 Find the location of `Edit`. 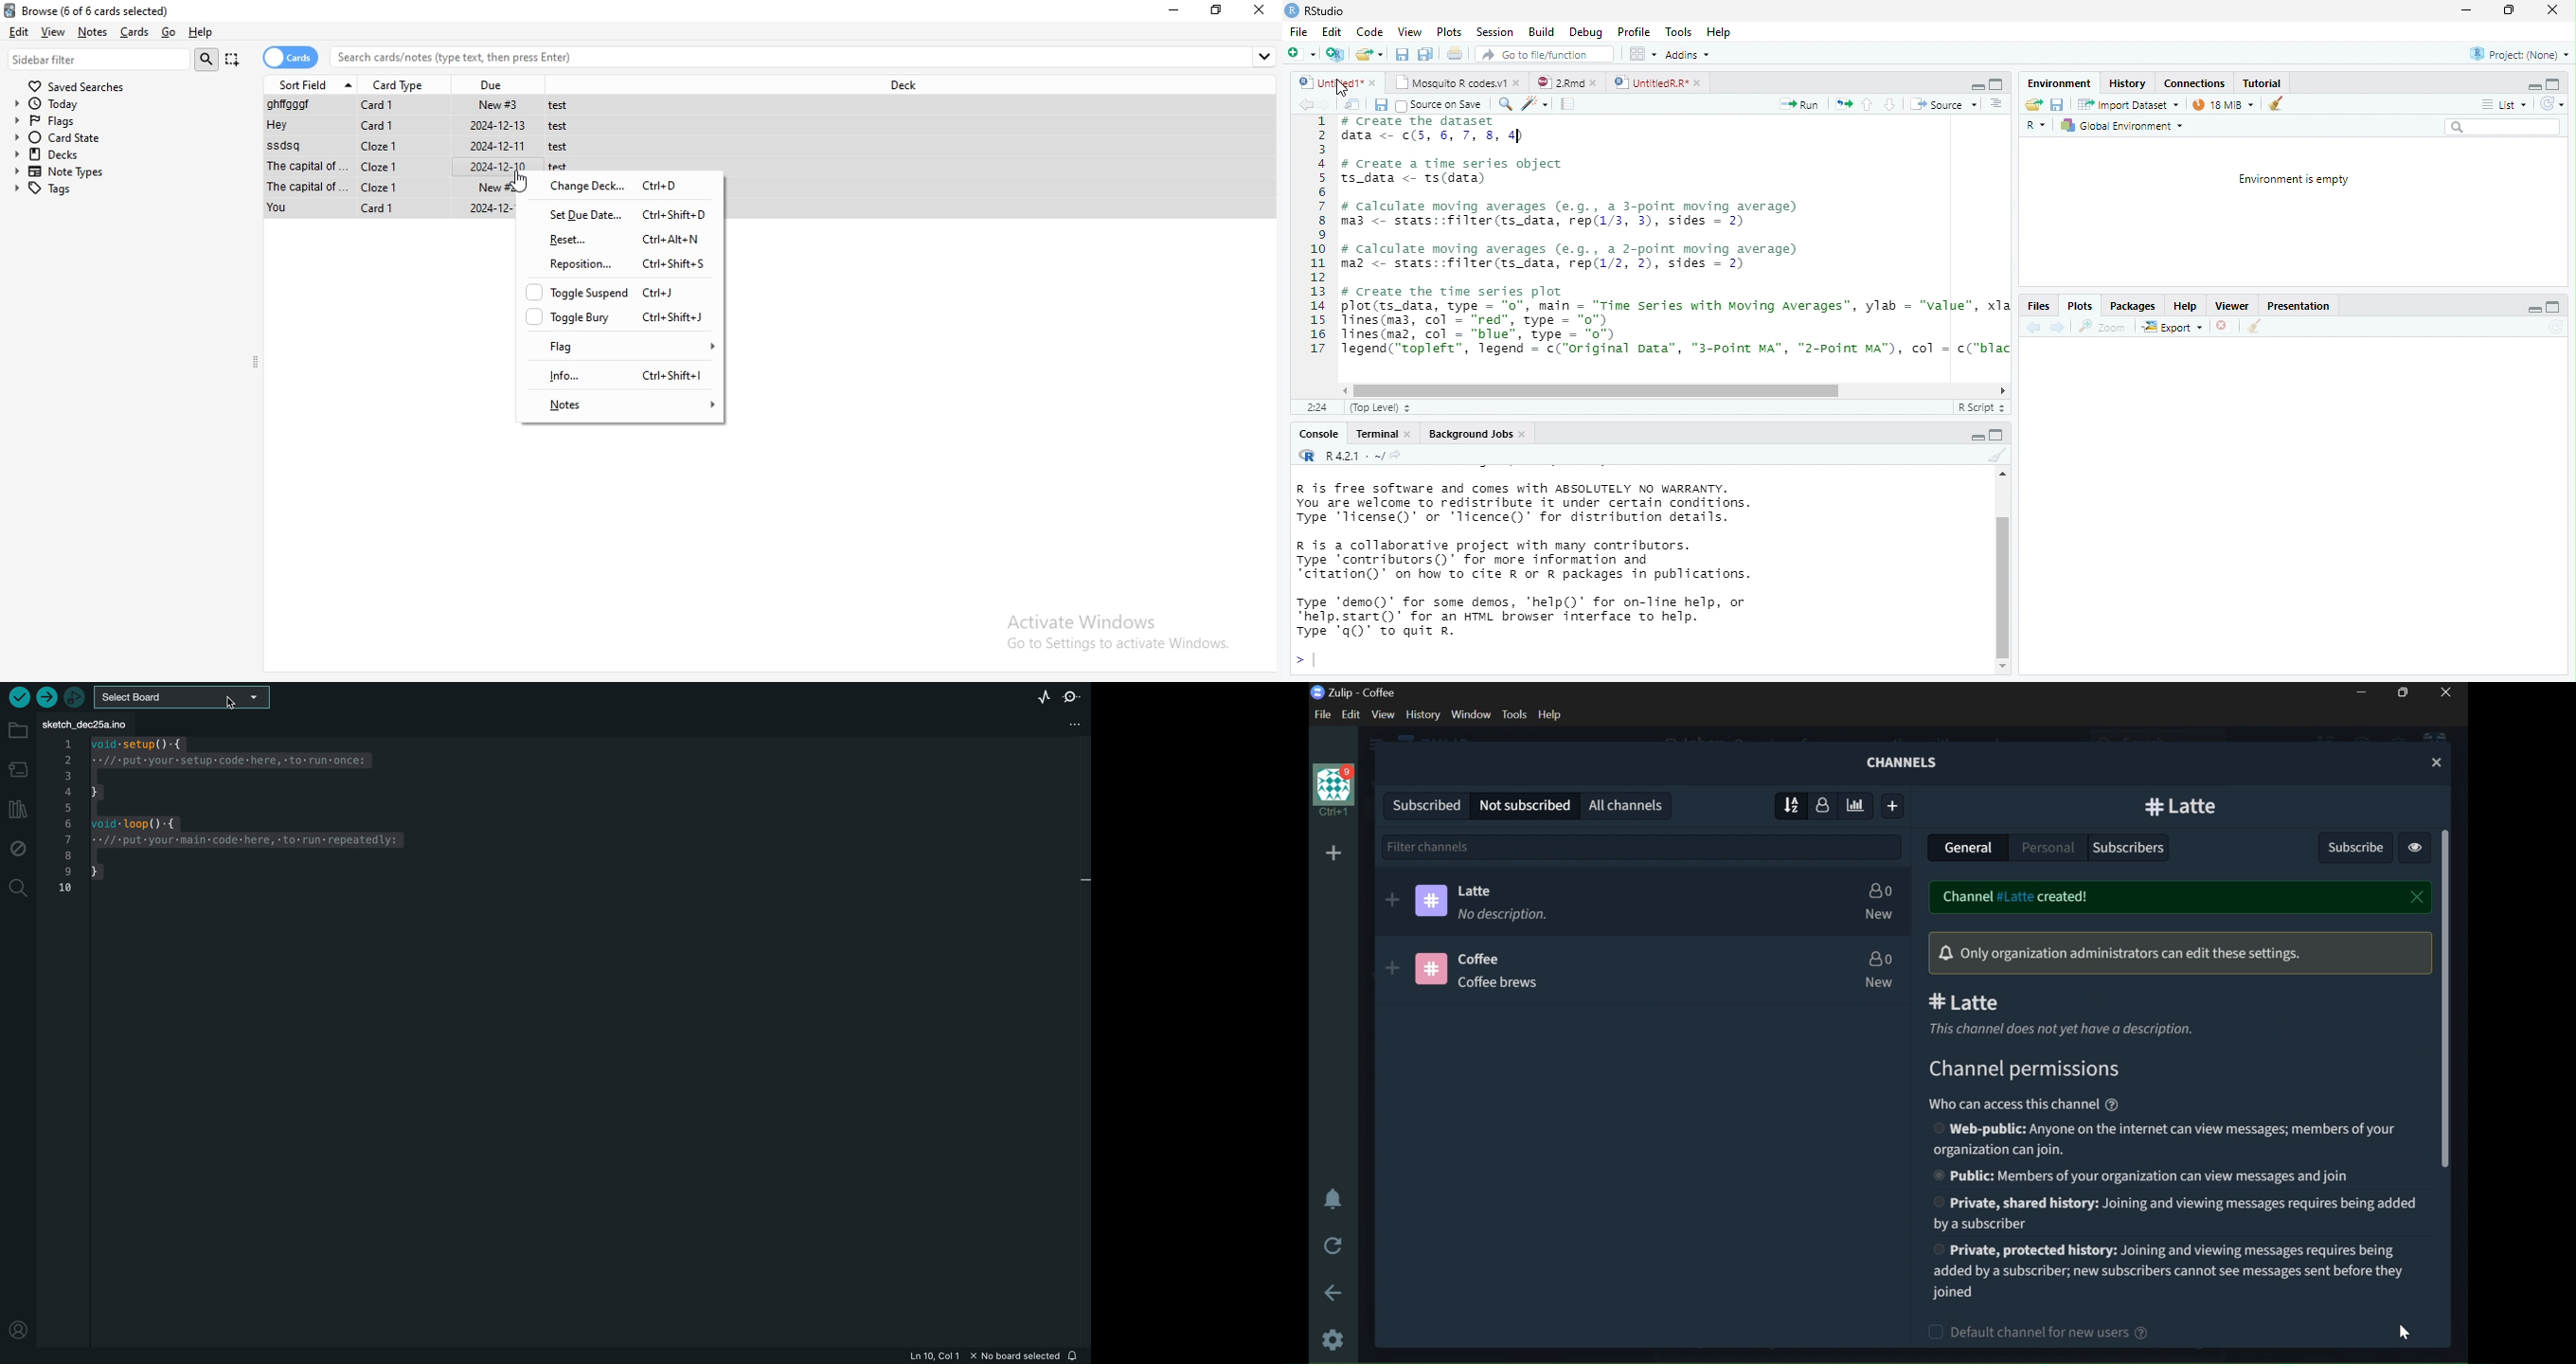

Edit is located at coordinates (1332, 31).